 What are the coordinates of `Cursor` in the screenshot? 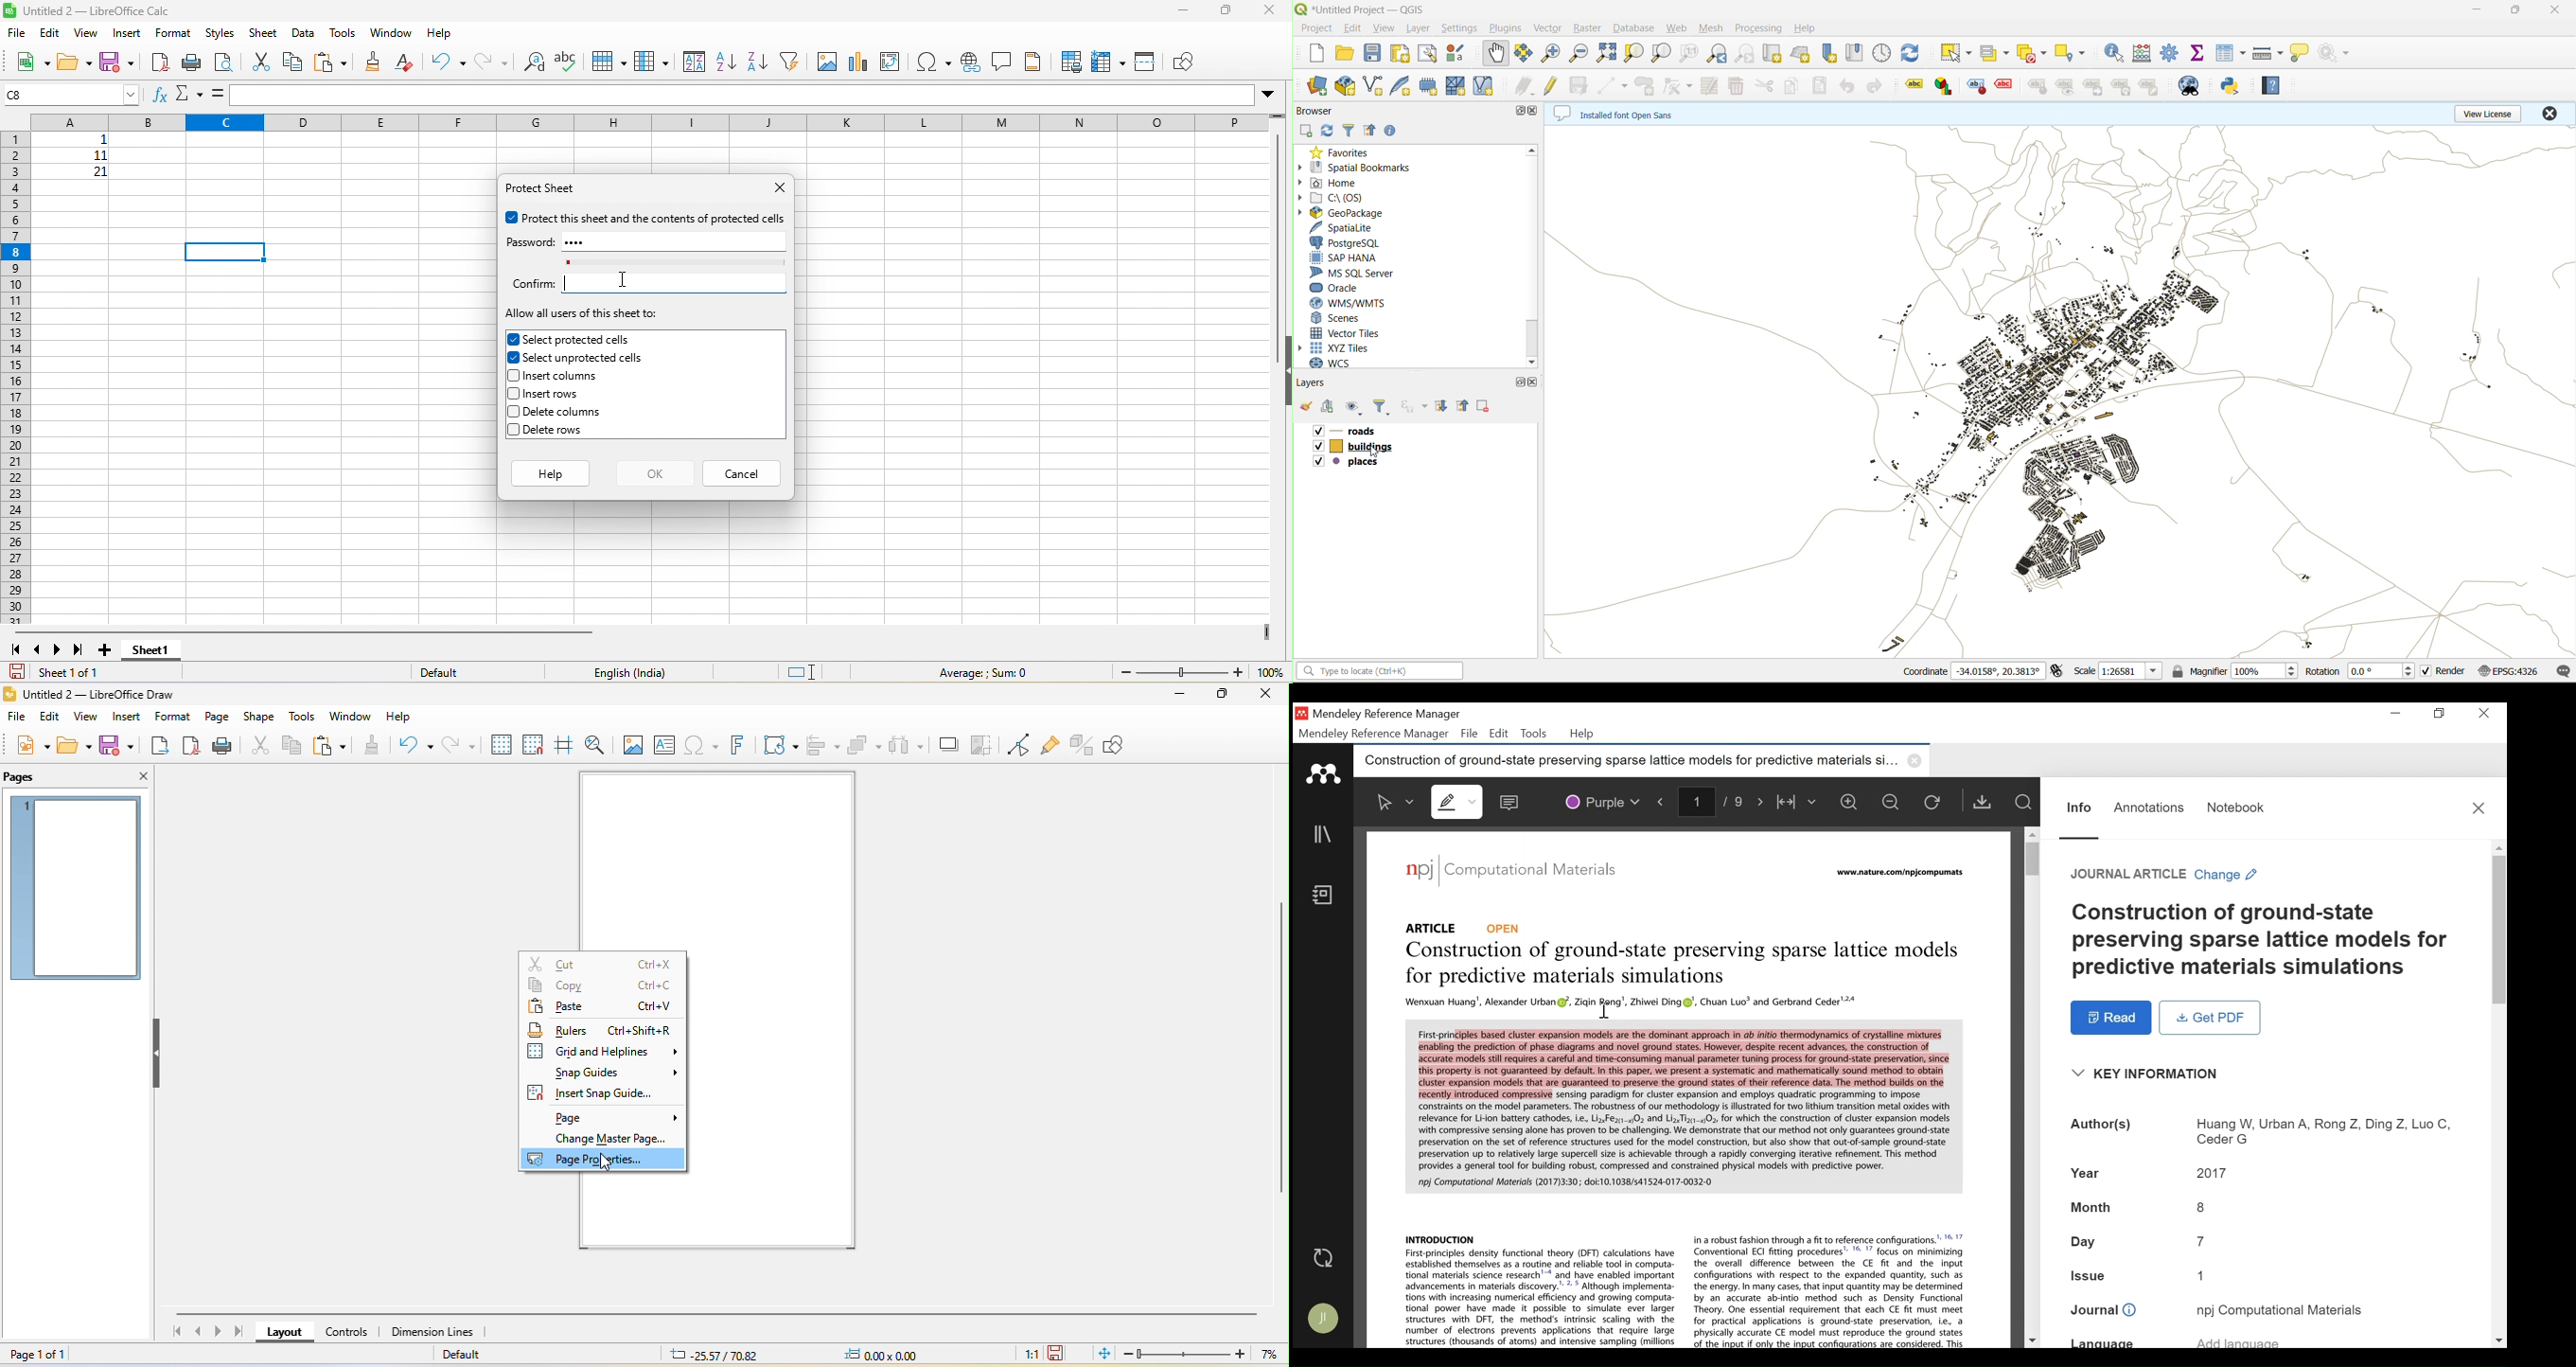 It's located at (1603, 1008).